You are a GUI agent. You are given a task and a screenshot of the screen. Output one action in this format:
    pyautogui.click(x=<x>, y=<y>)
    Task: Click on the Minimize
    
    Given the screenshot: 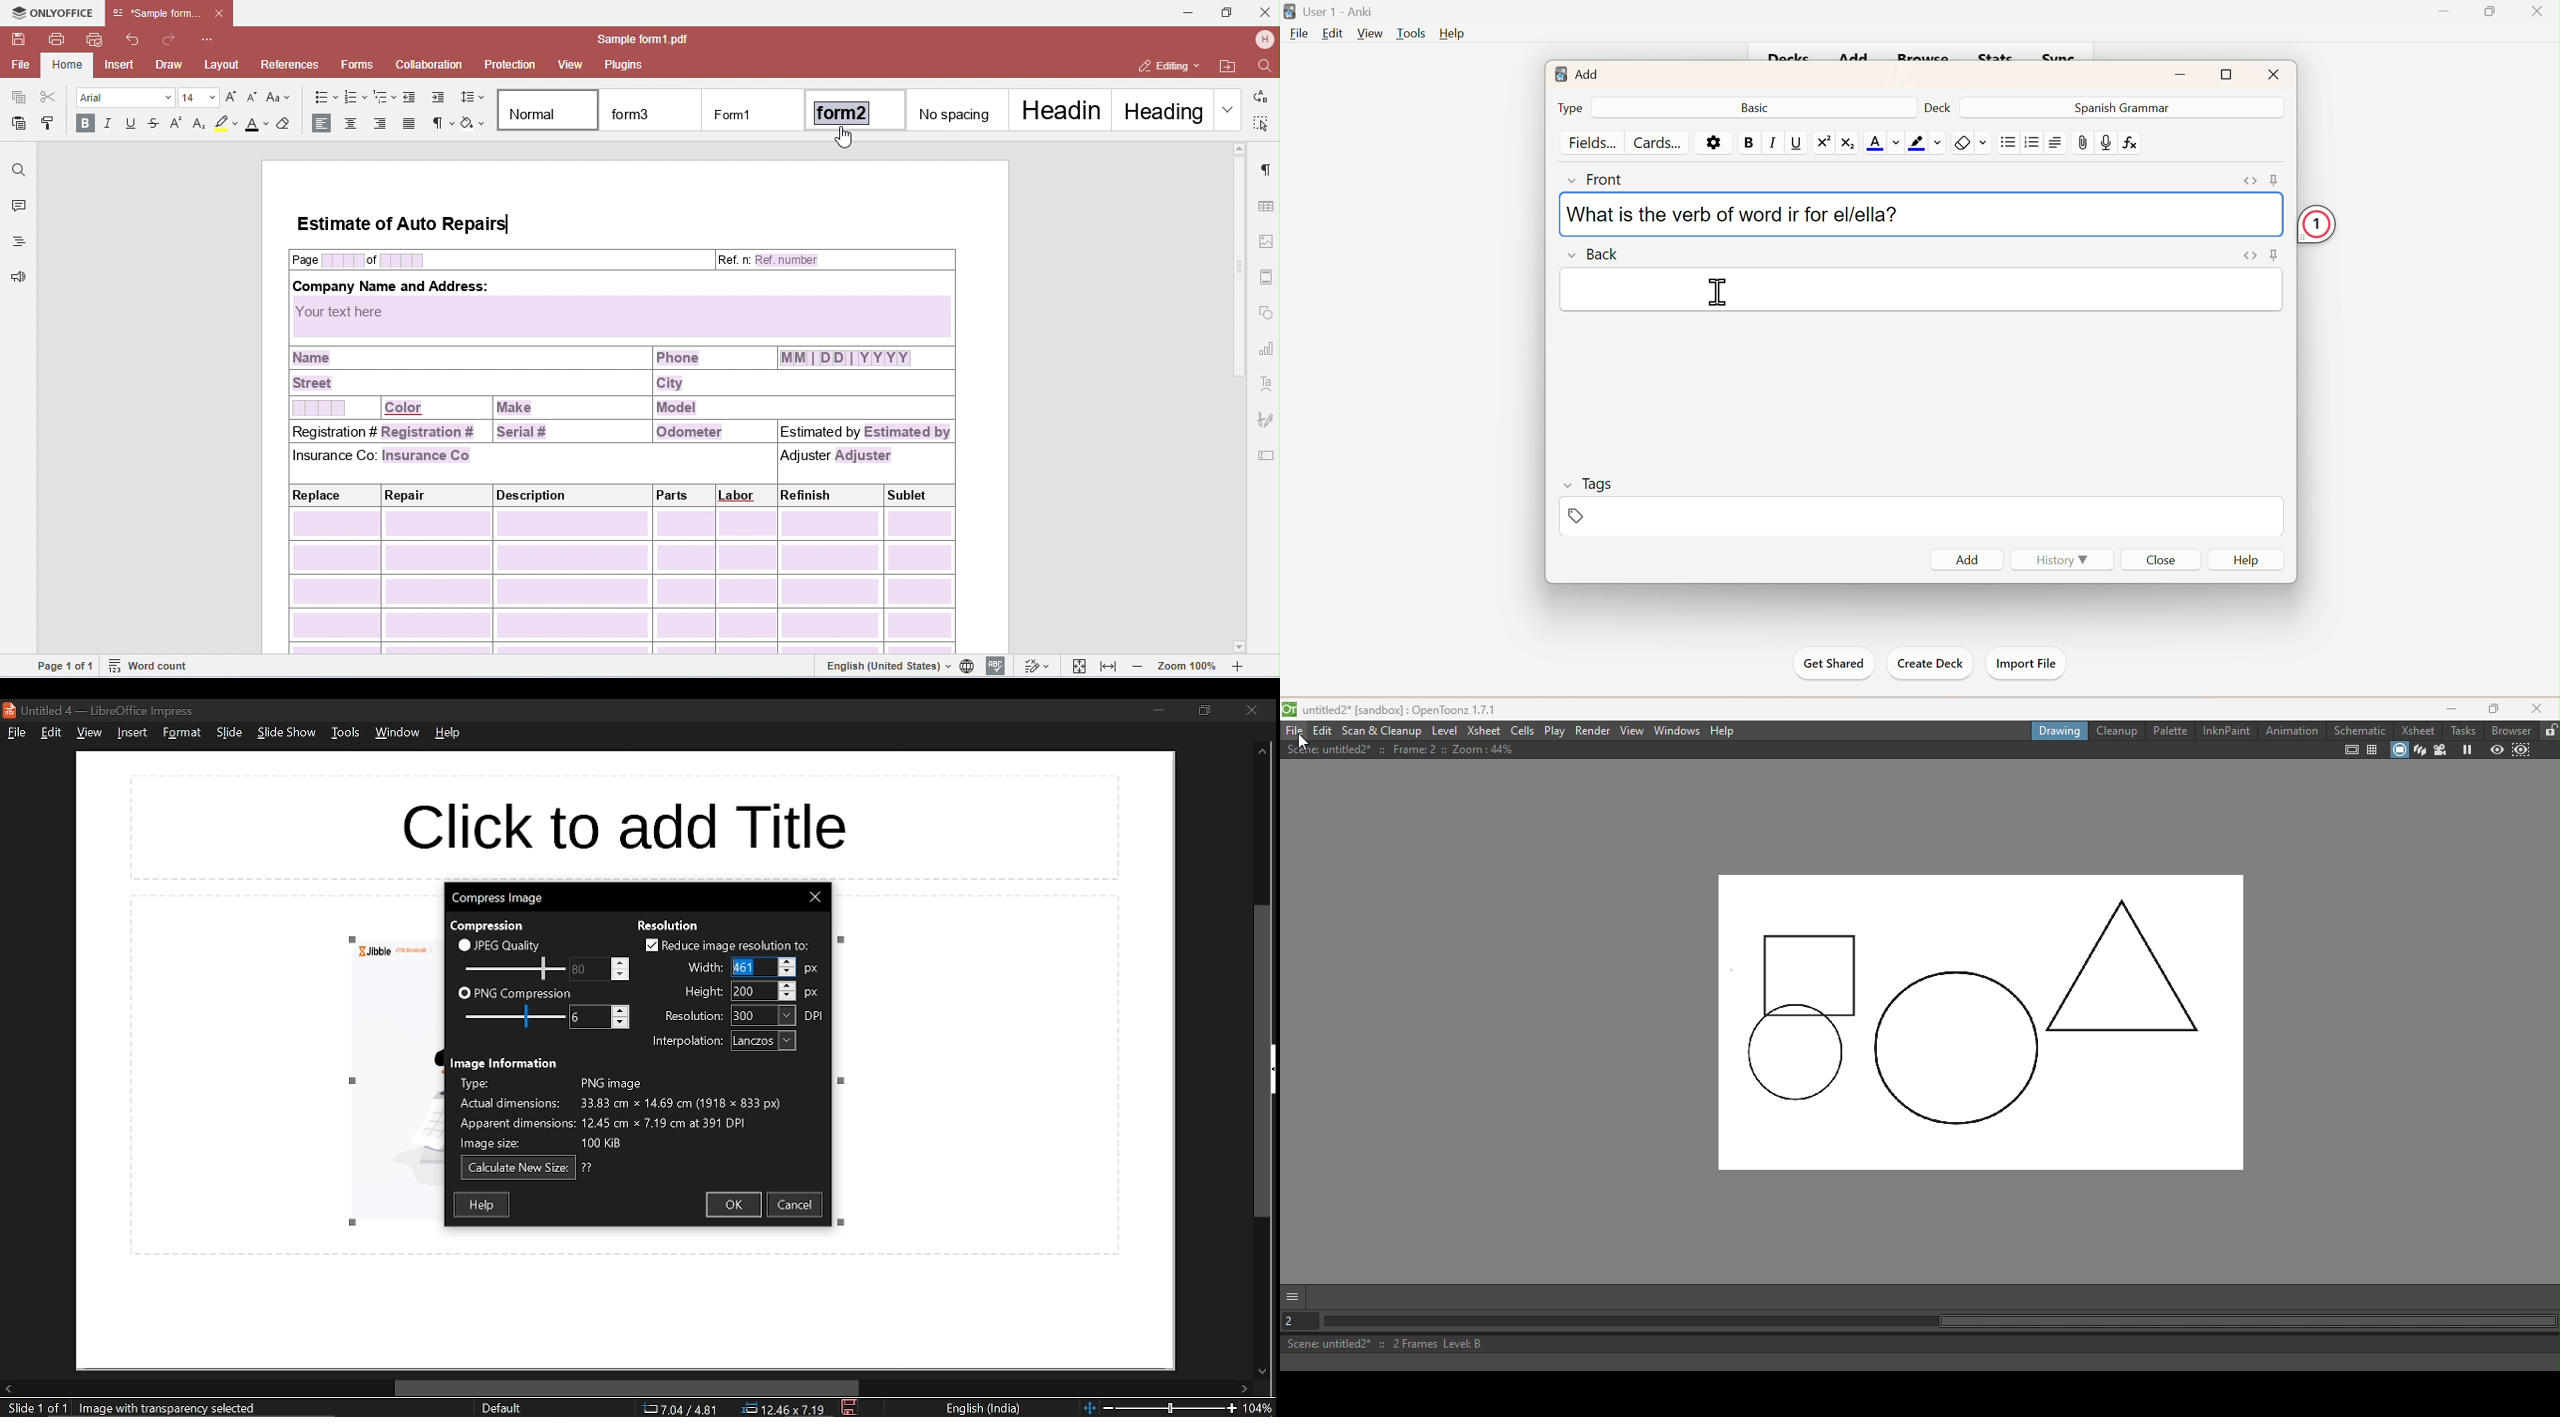 What is the action you would take?
    pyautogui.click(x=2447, y=11)
    